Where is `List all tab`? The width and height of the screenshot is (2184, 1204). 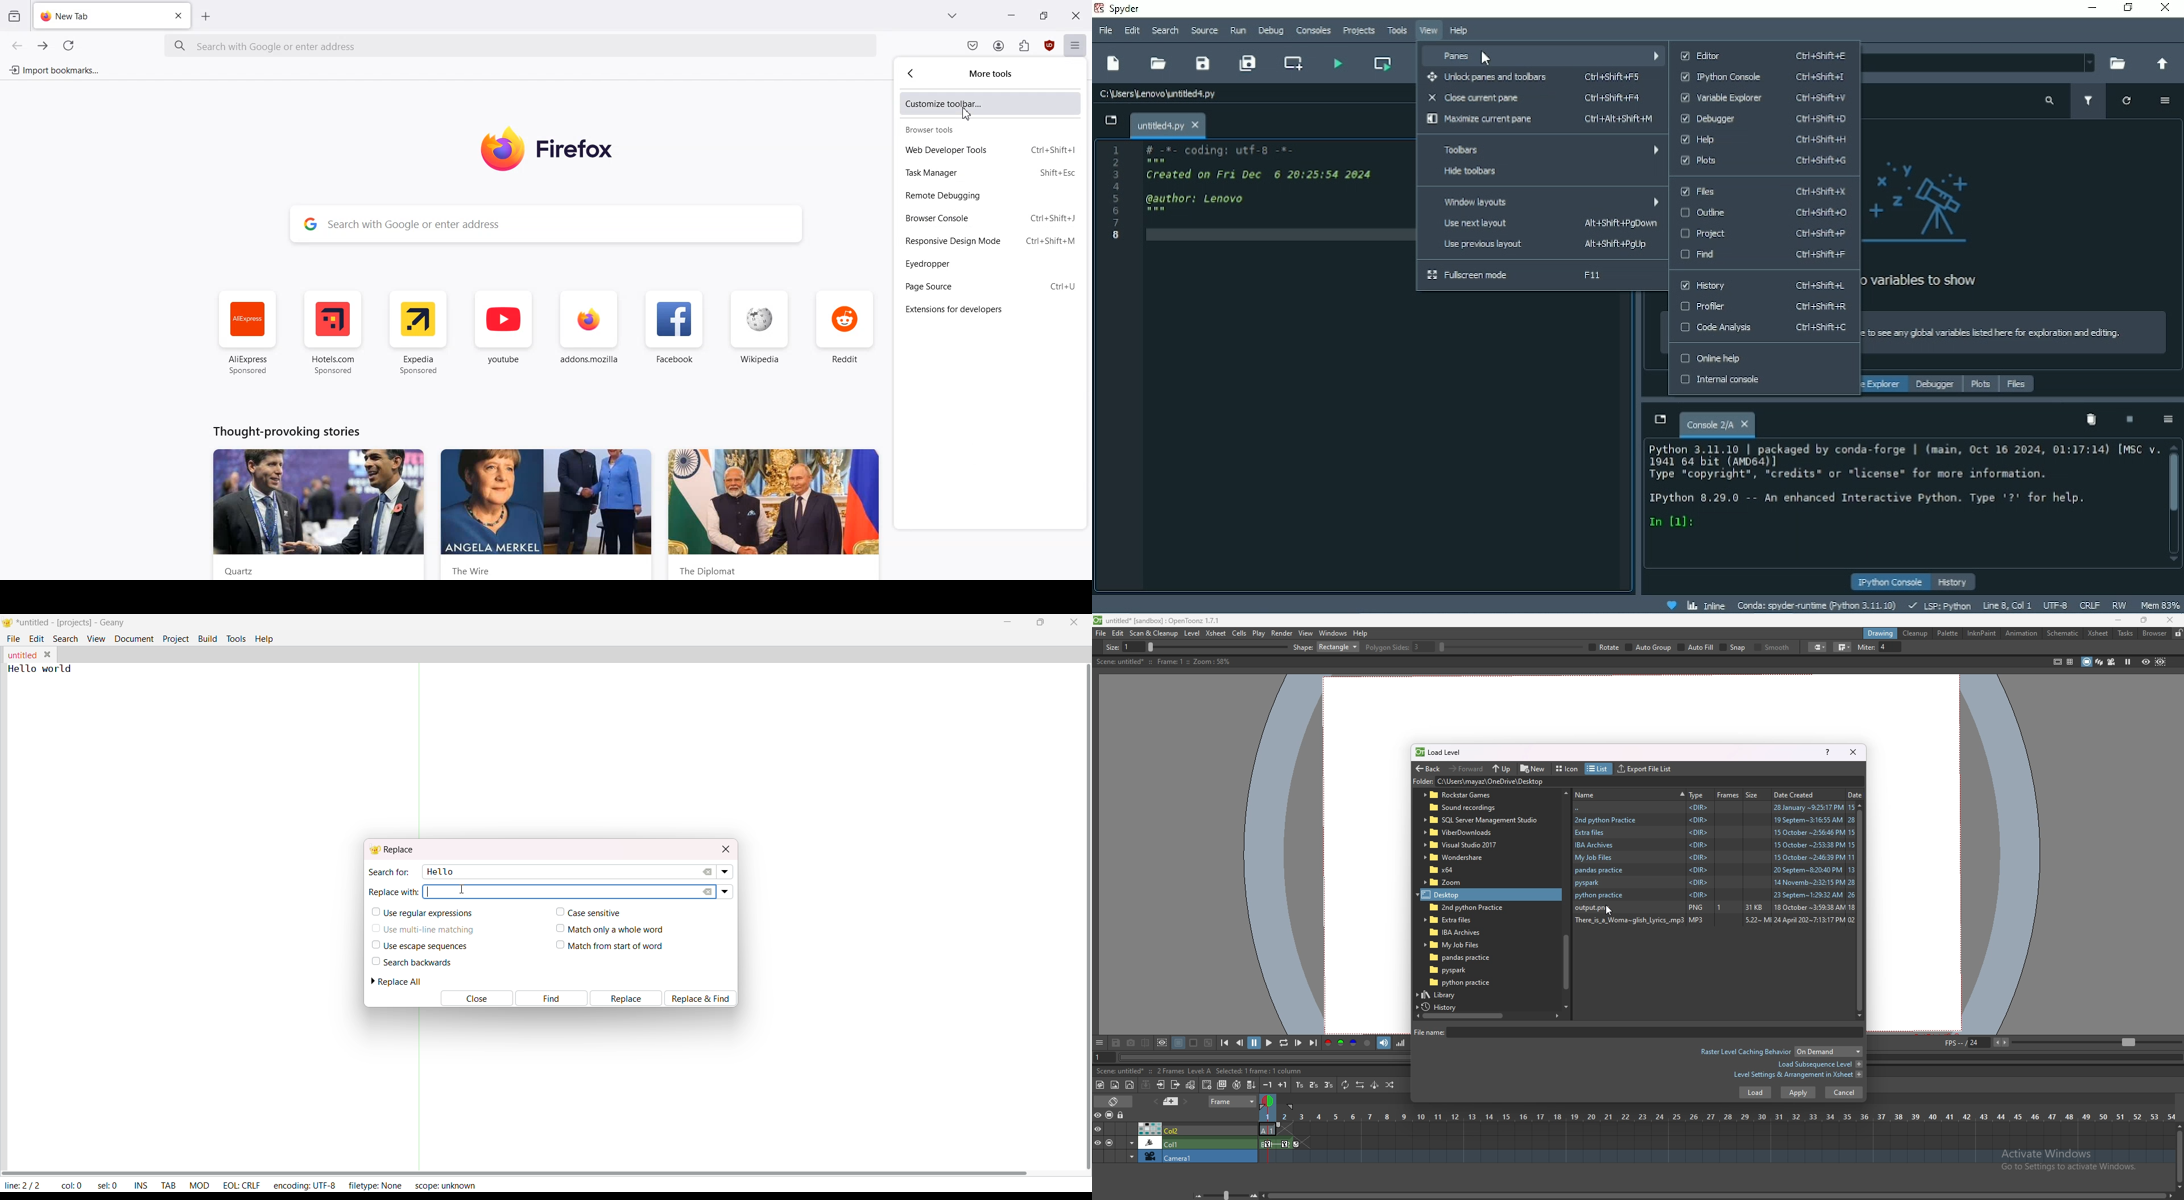 List all tab is located at coordinates (952, 14).